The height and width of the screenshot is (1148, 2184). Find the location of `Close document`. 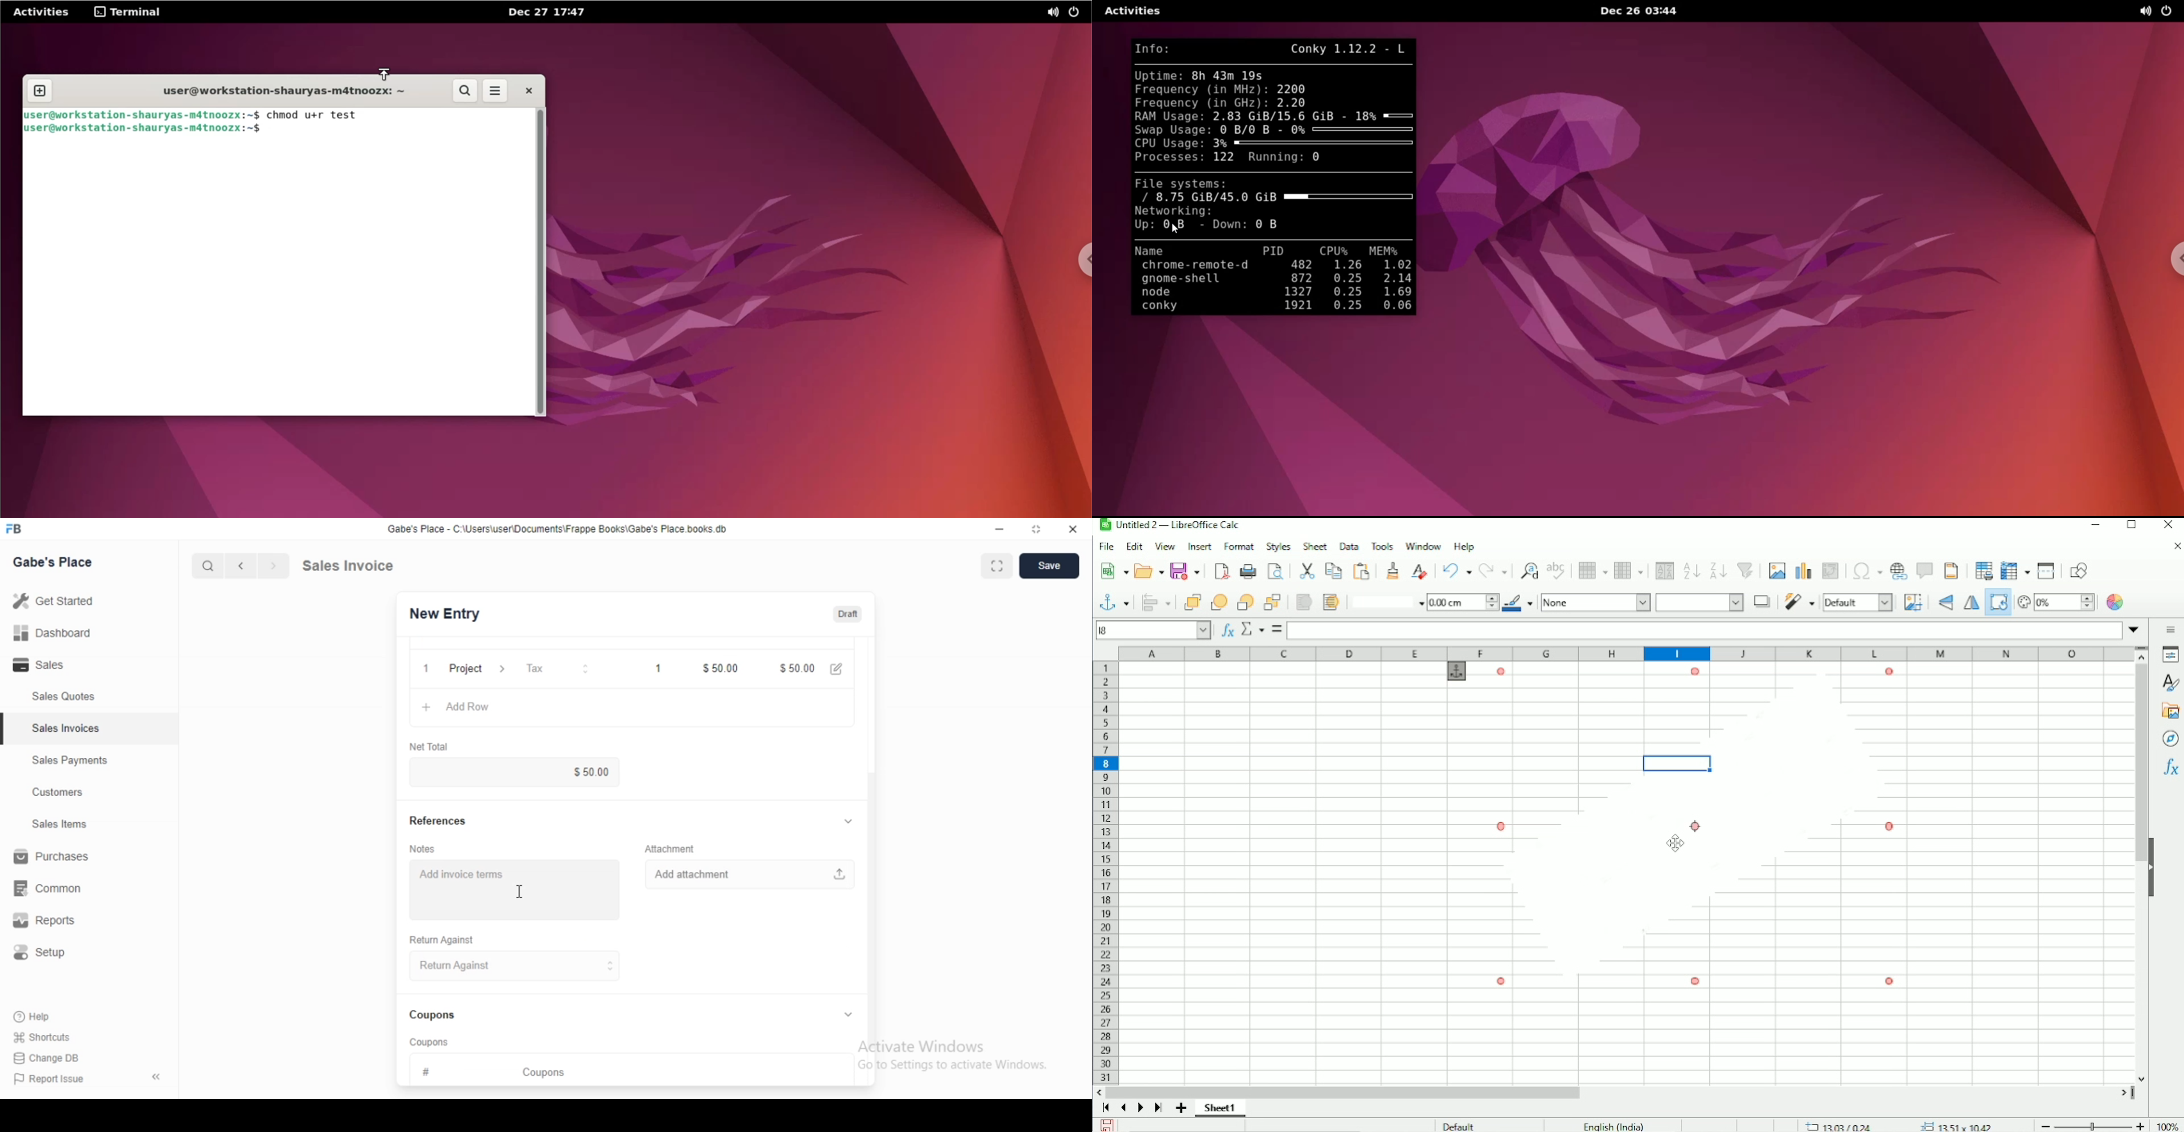

Close document is located at coordinates (2176, 547).